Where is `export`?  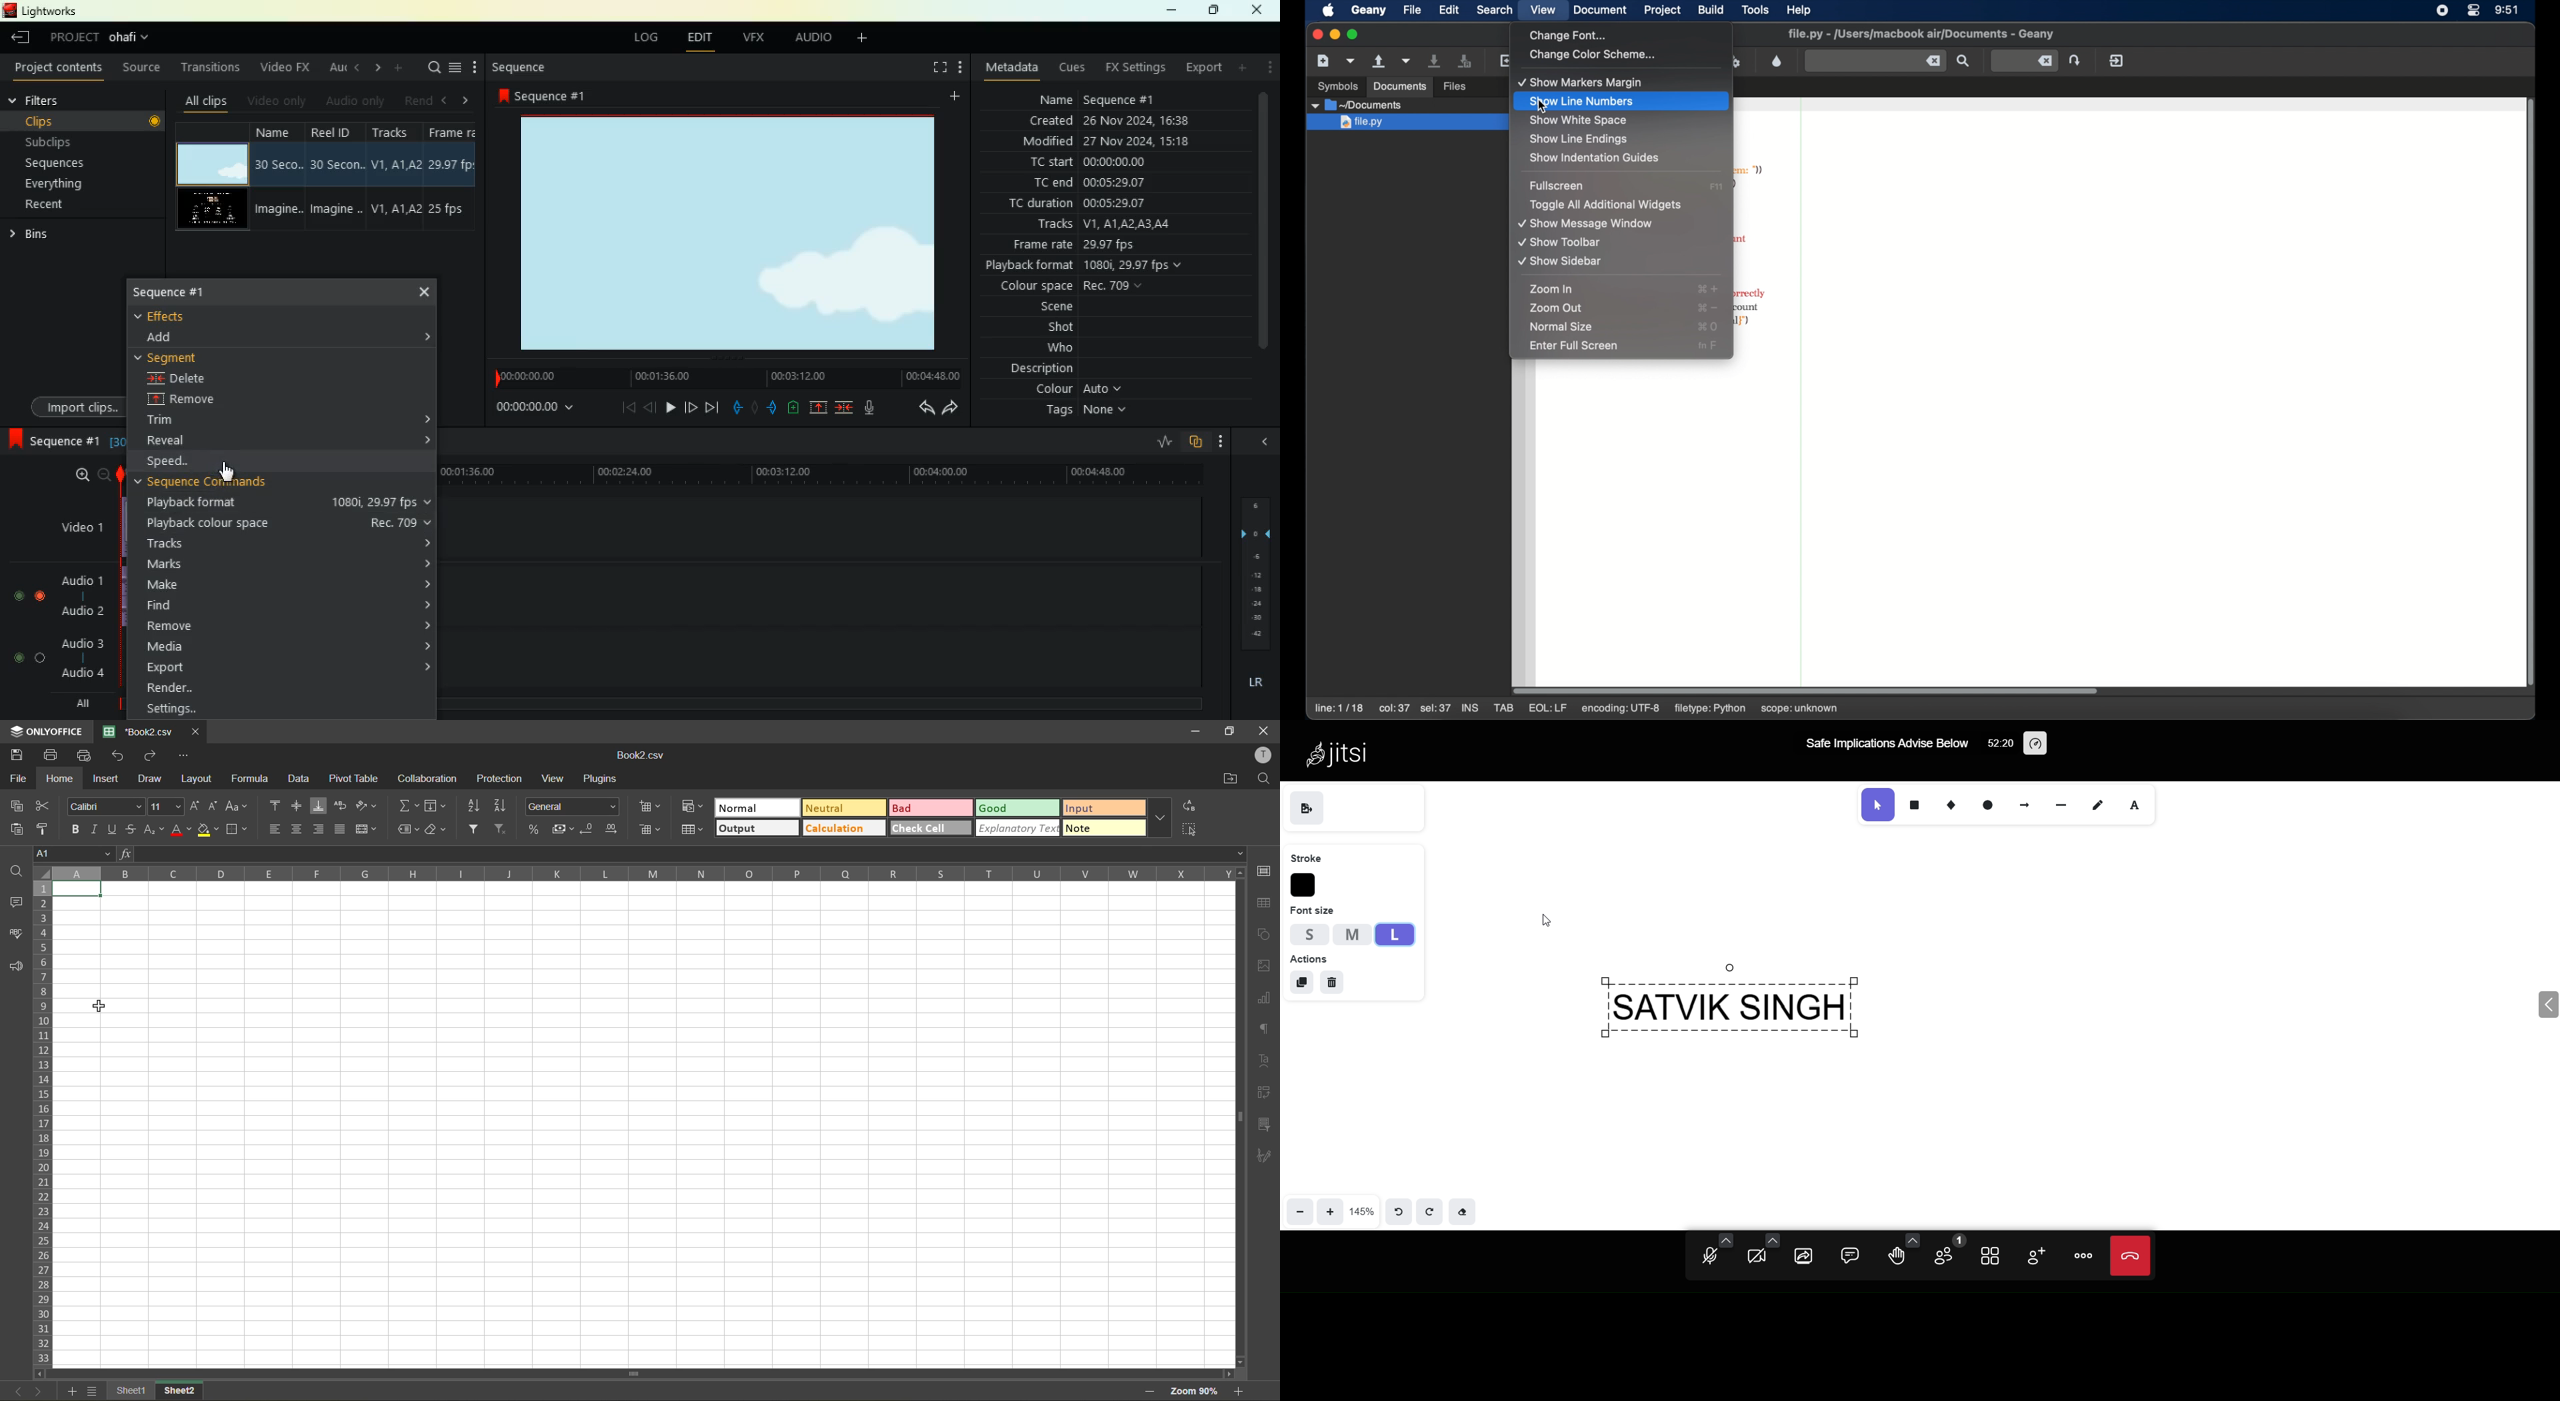
export is located at coordinates (284, 667).